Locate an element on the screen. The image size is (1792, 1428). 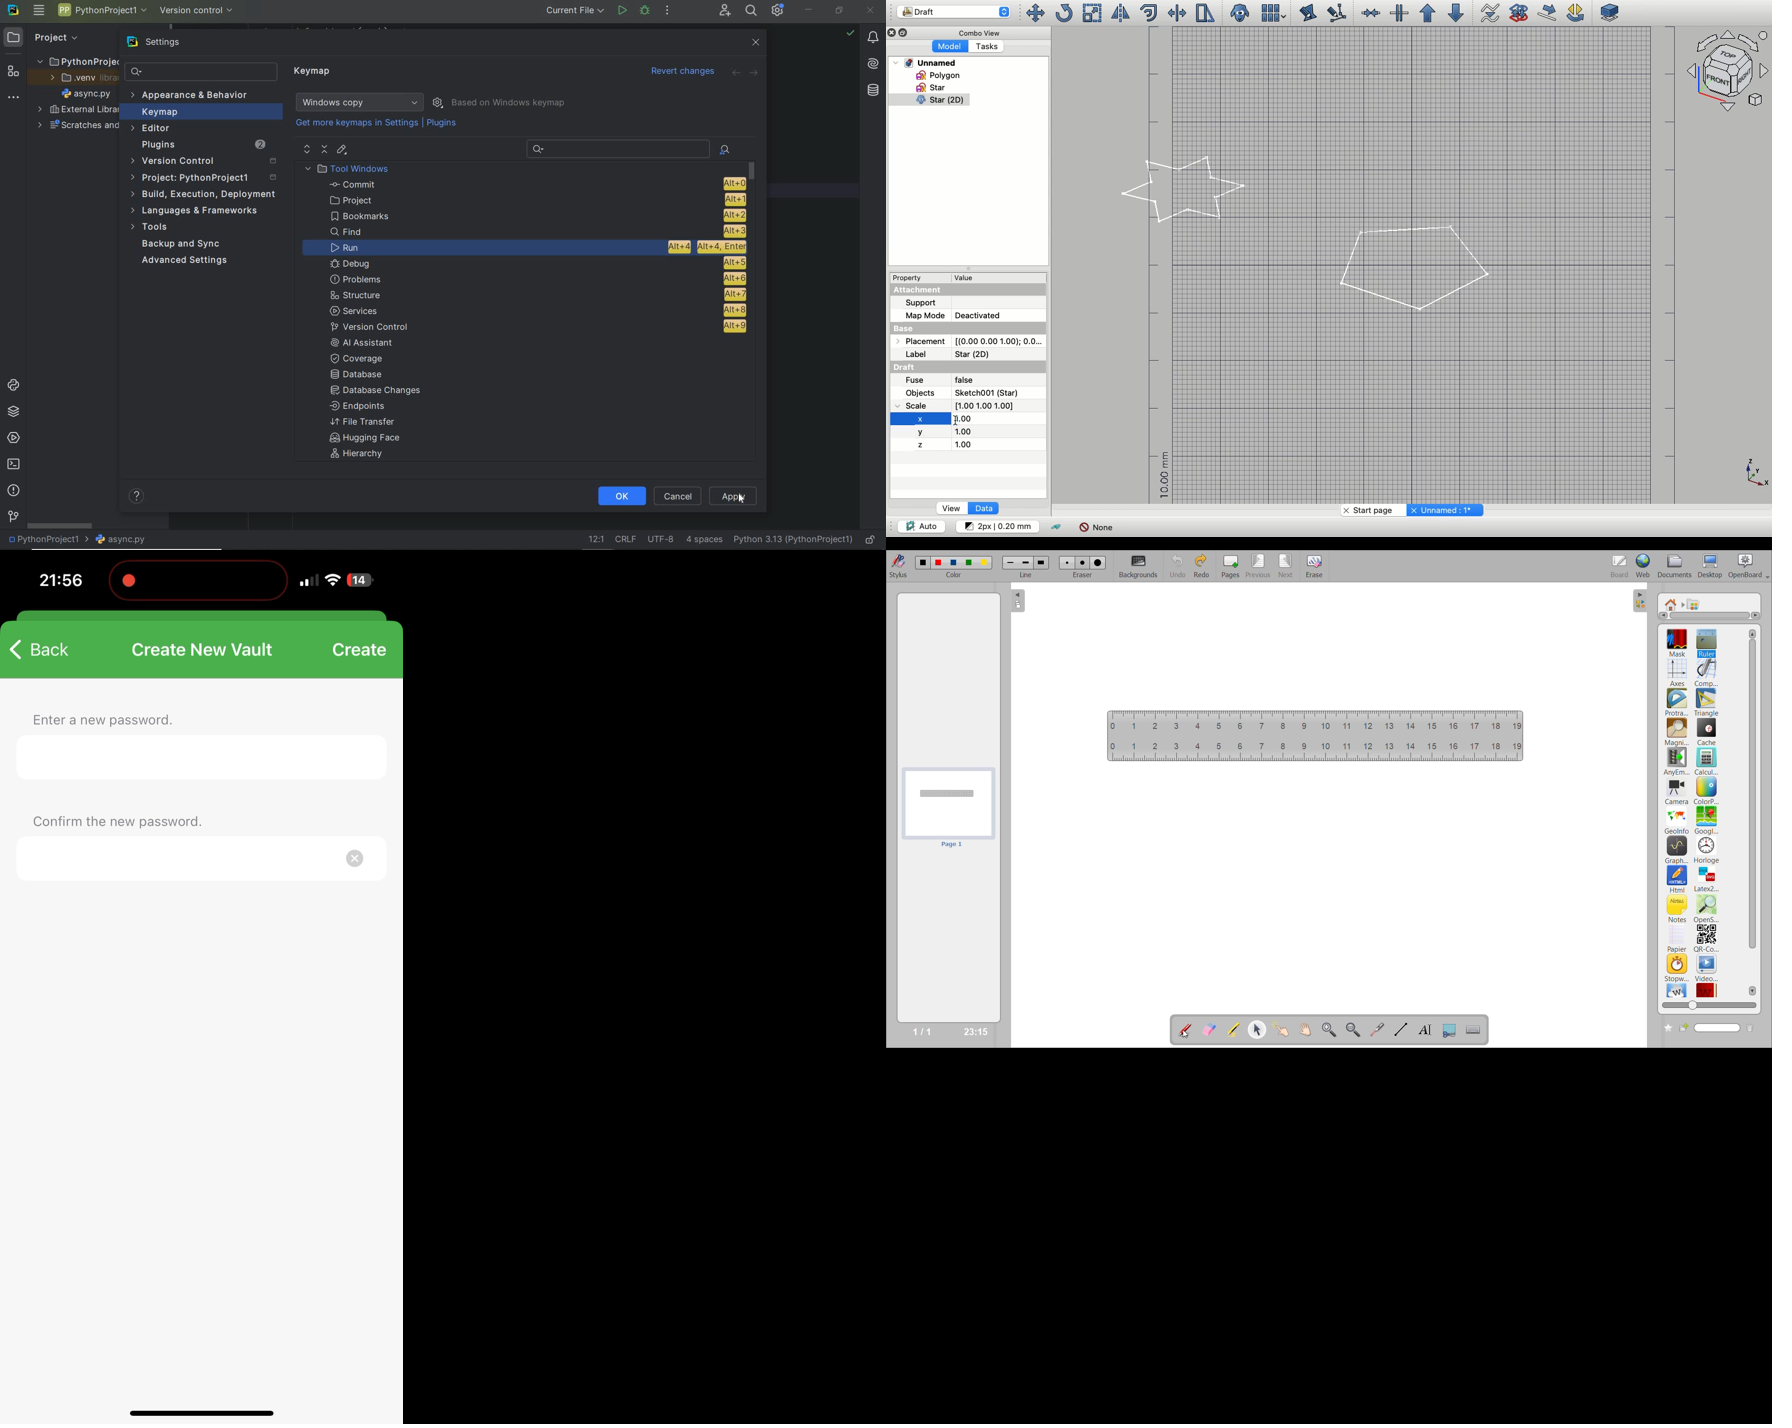
create new folder is located at coordinates (1666, 1029).